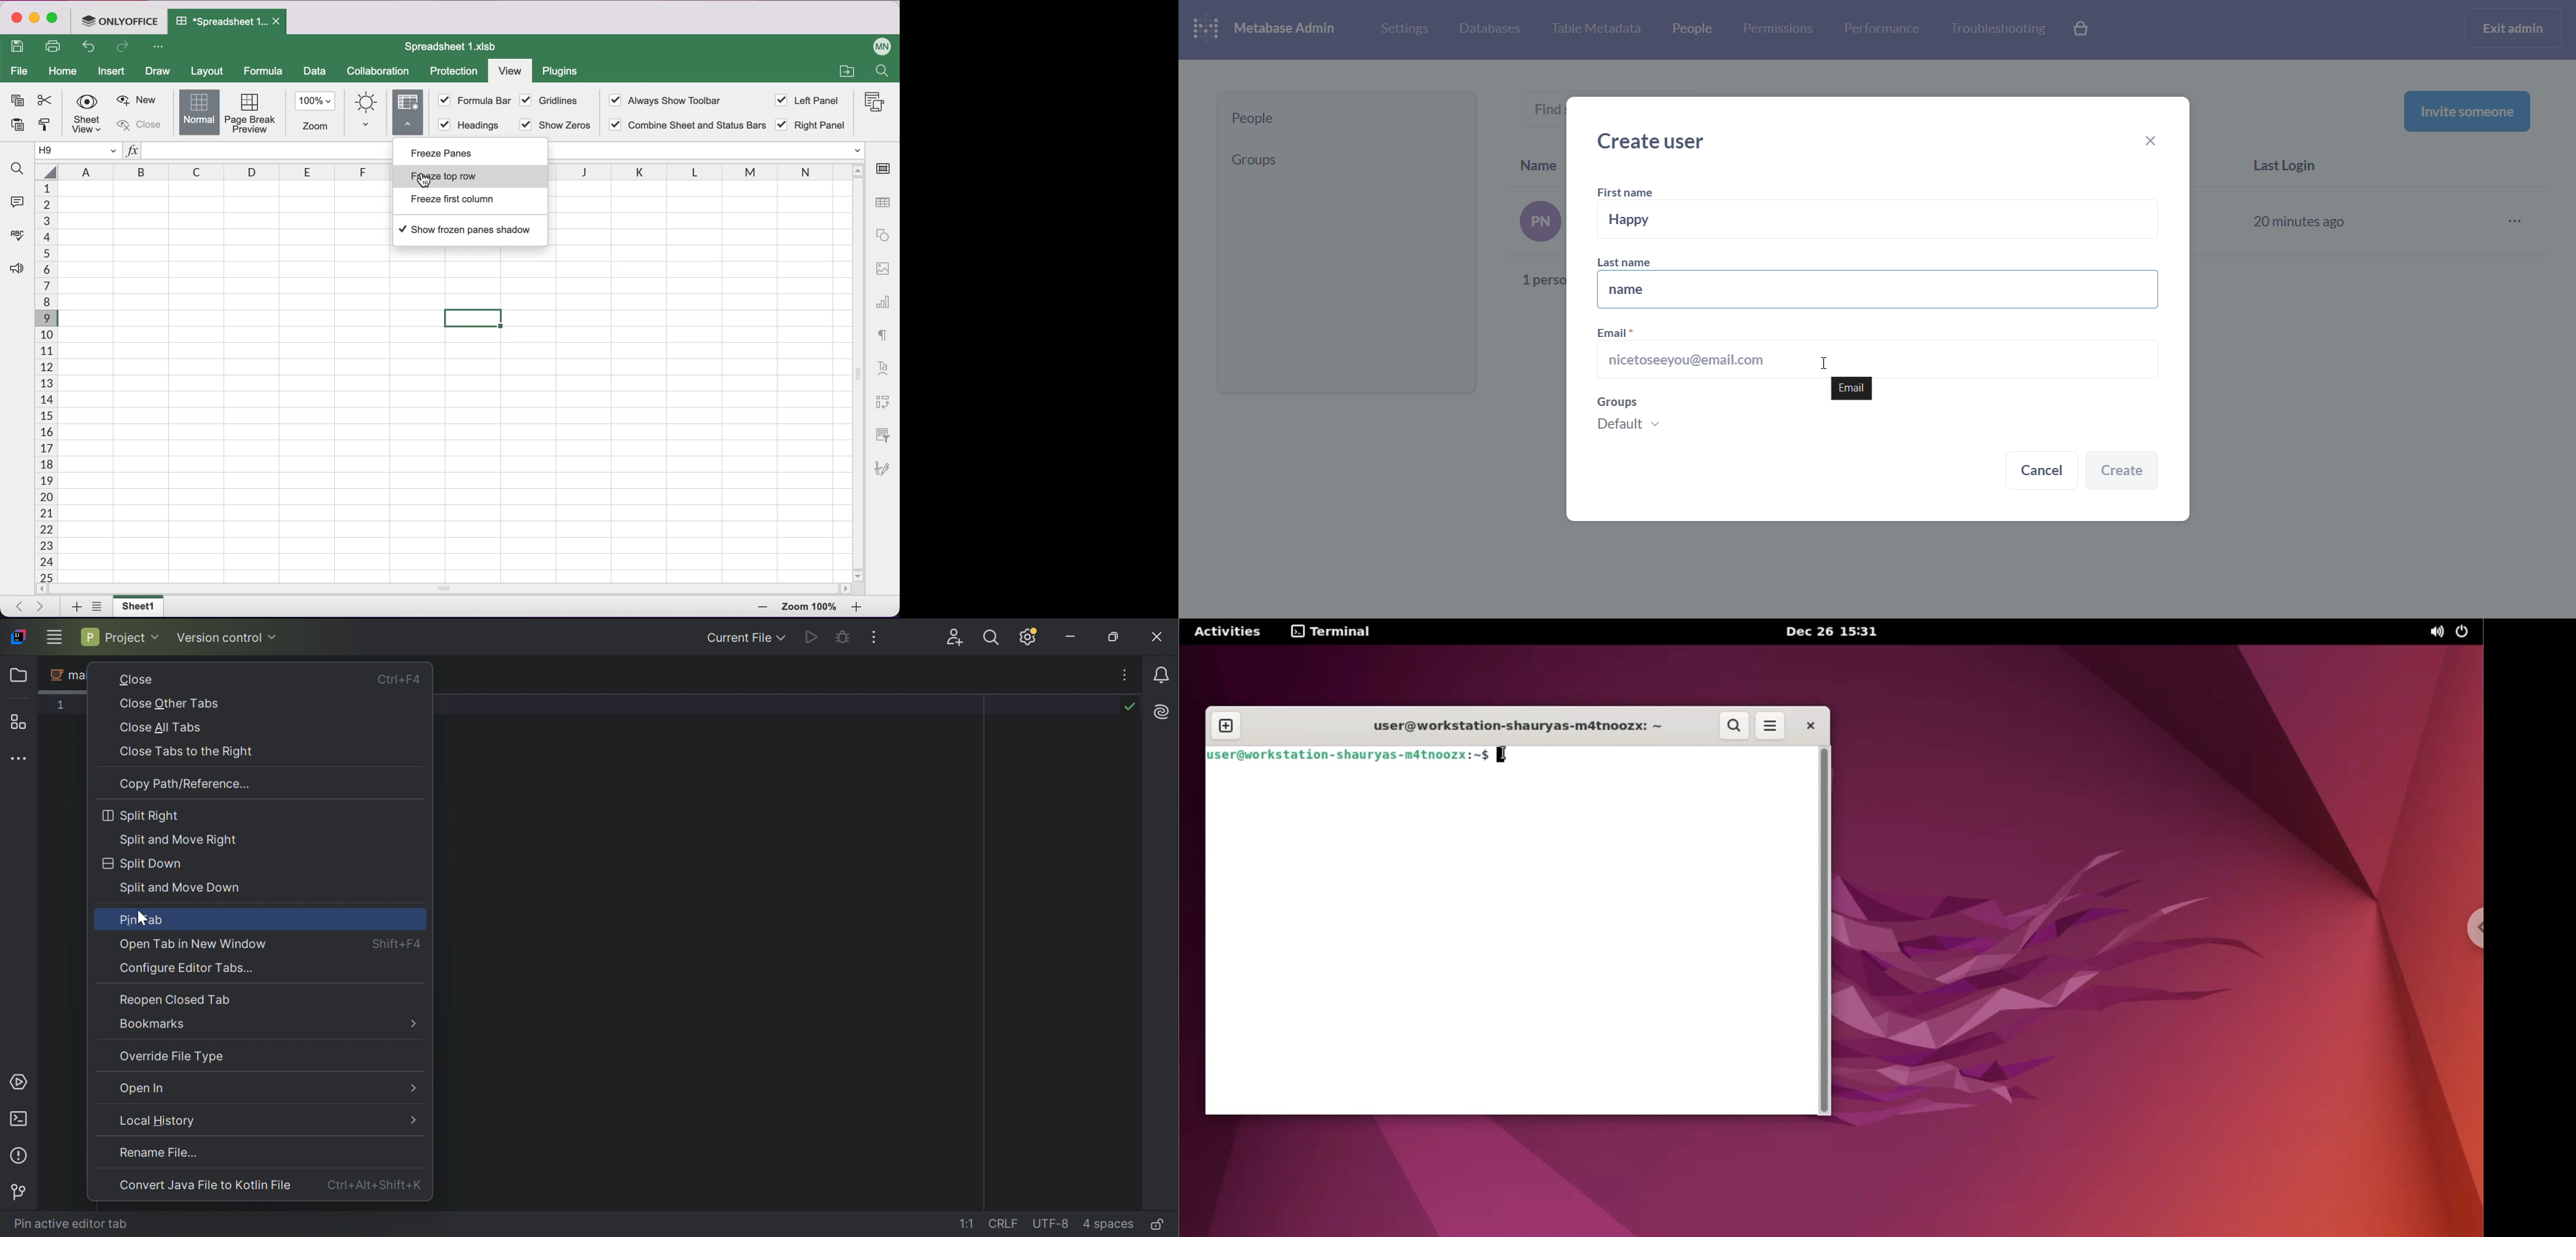 This screenshot has height=1260, width=2576. What do you see at coordinates (1824, 930) in the screenshot?
I see `scrollbar navigation` at bounding box center [1824, 930].